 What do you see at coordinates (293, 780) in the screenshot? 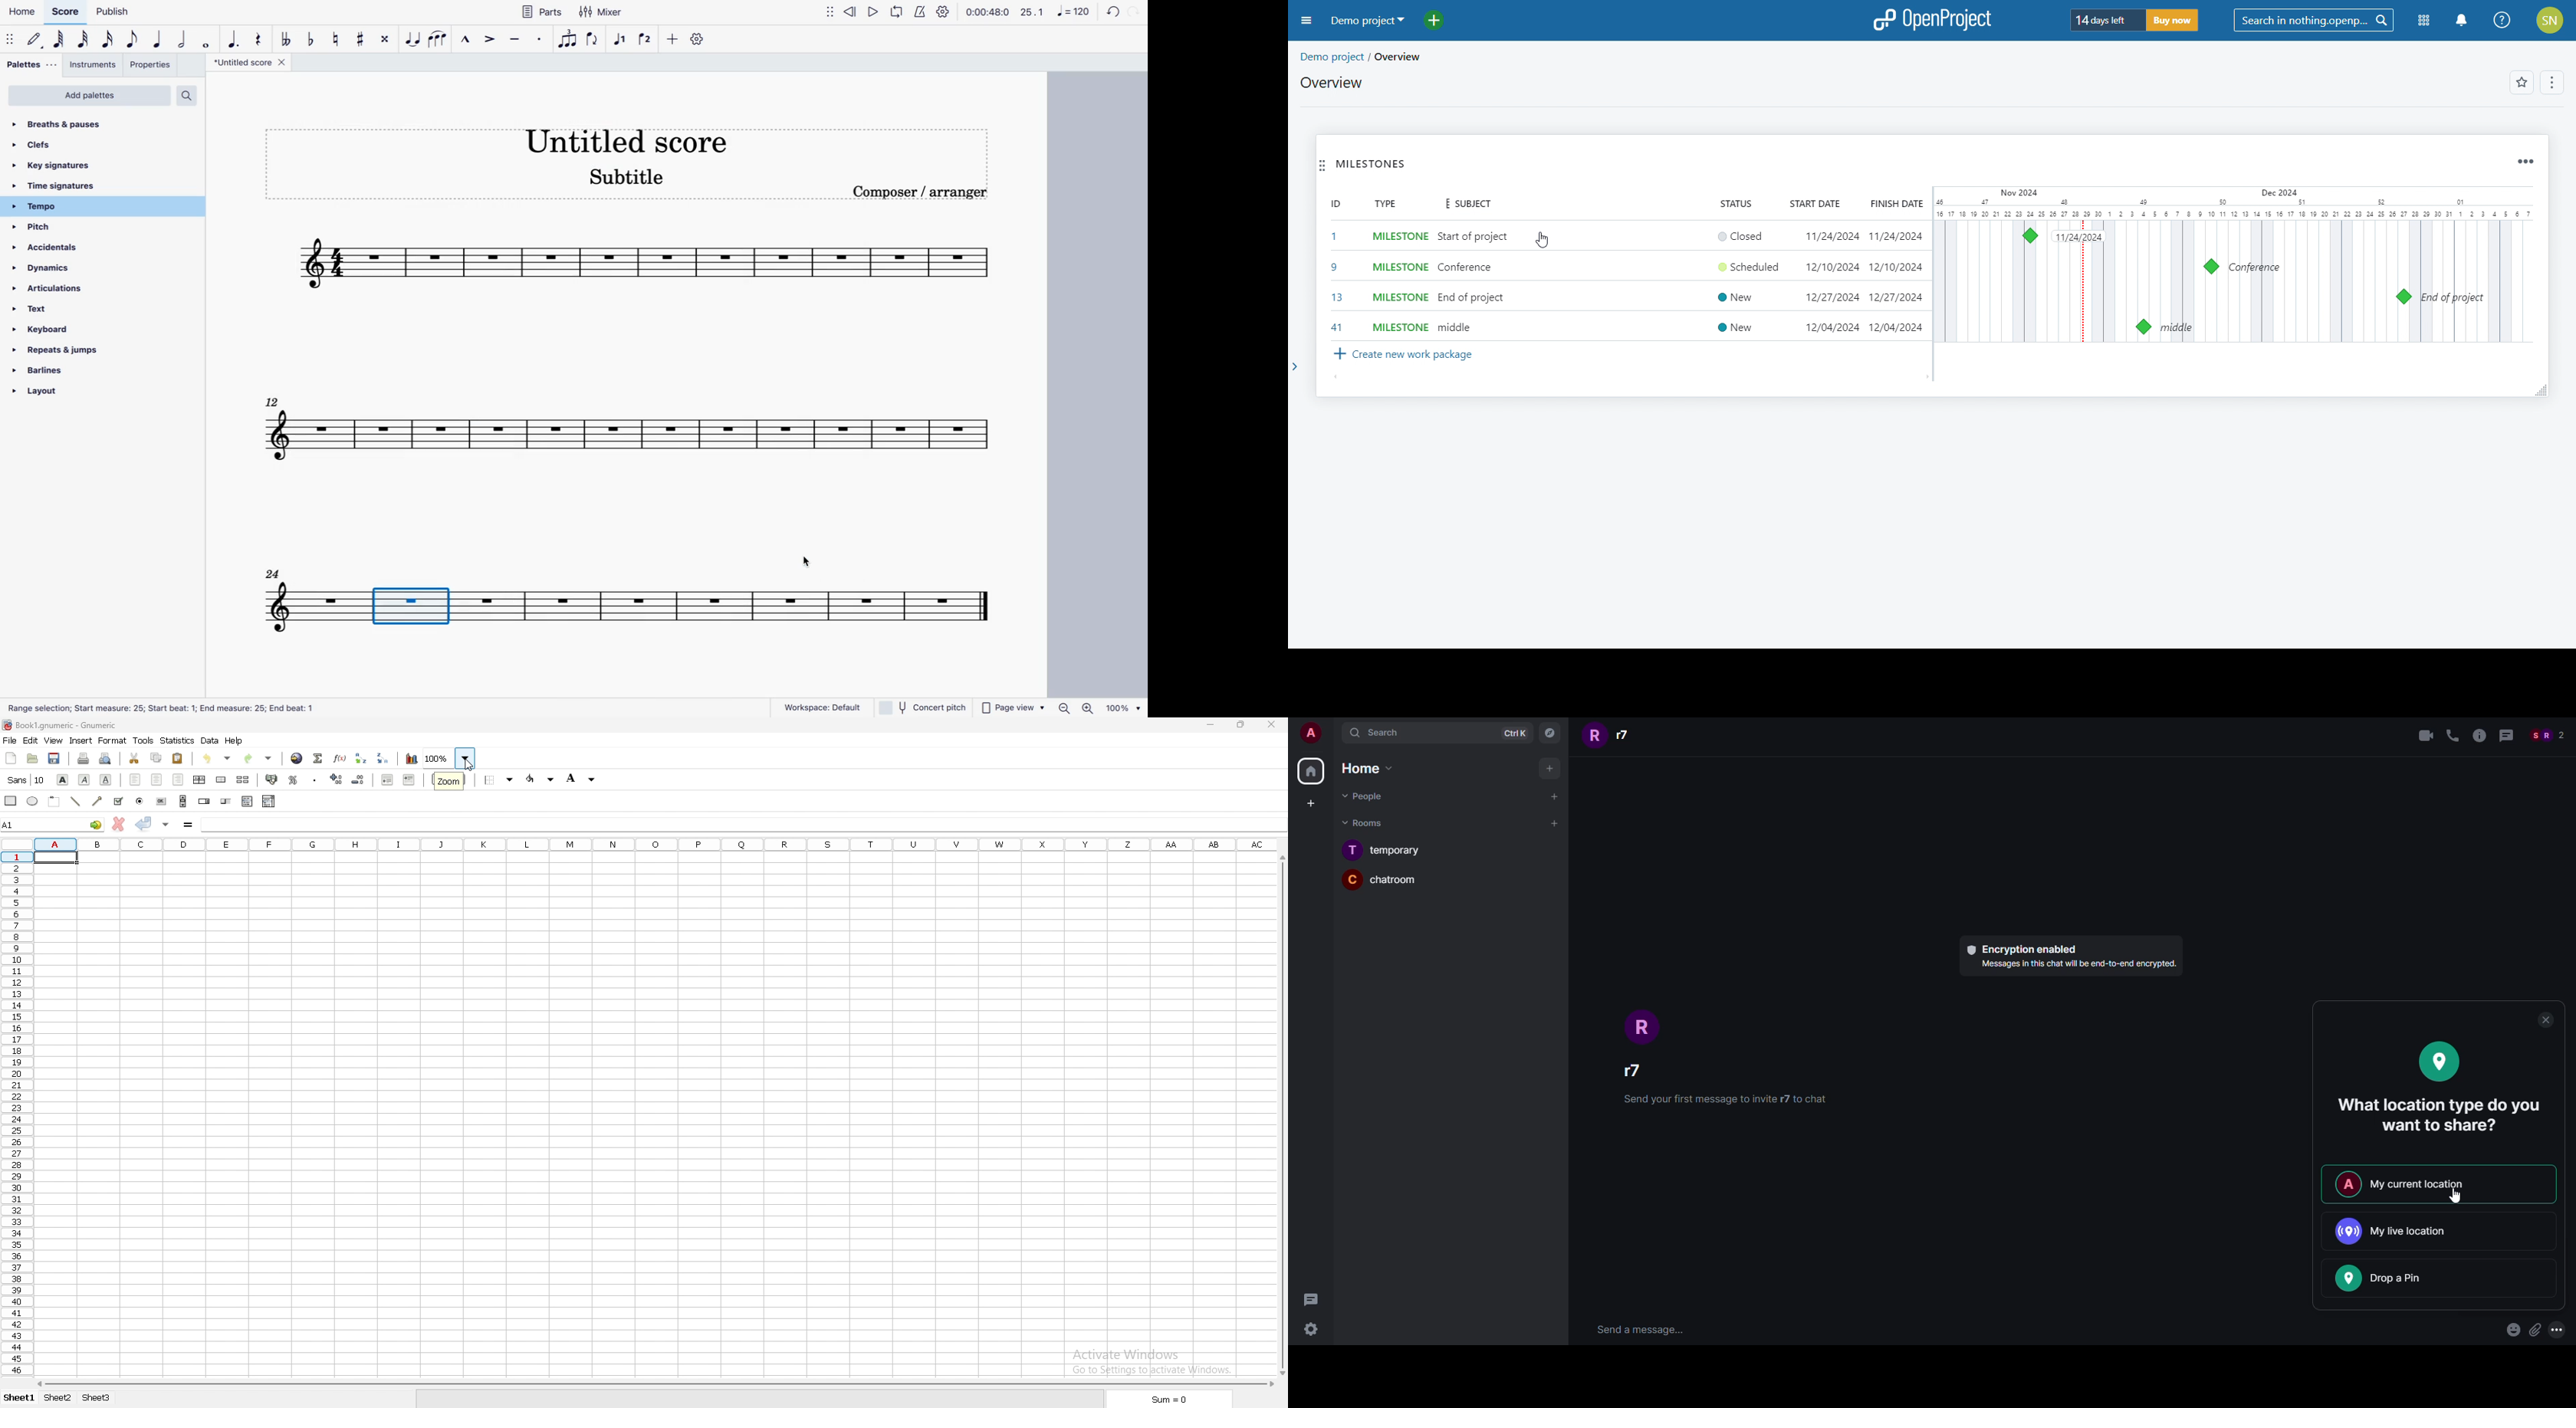
I see `percentage` at bounding box center [293, 780].